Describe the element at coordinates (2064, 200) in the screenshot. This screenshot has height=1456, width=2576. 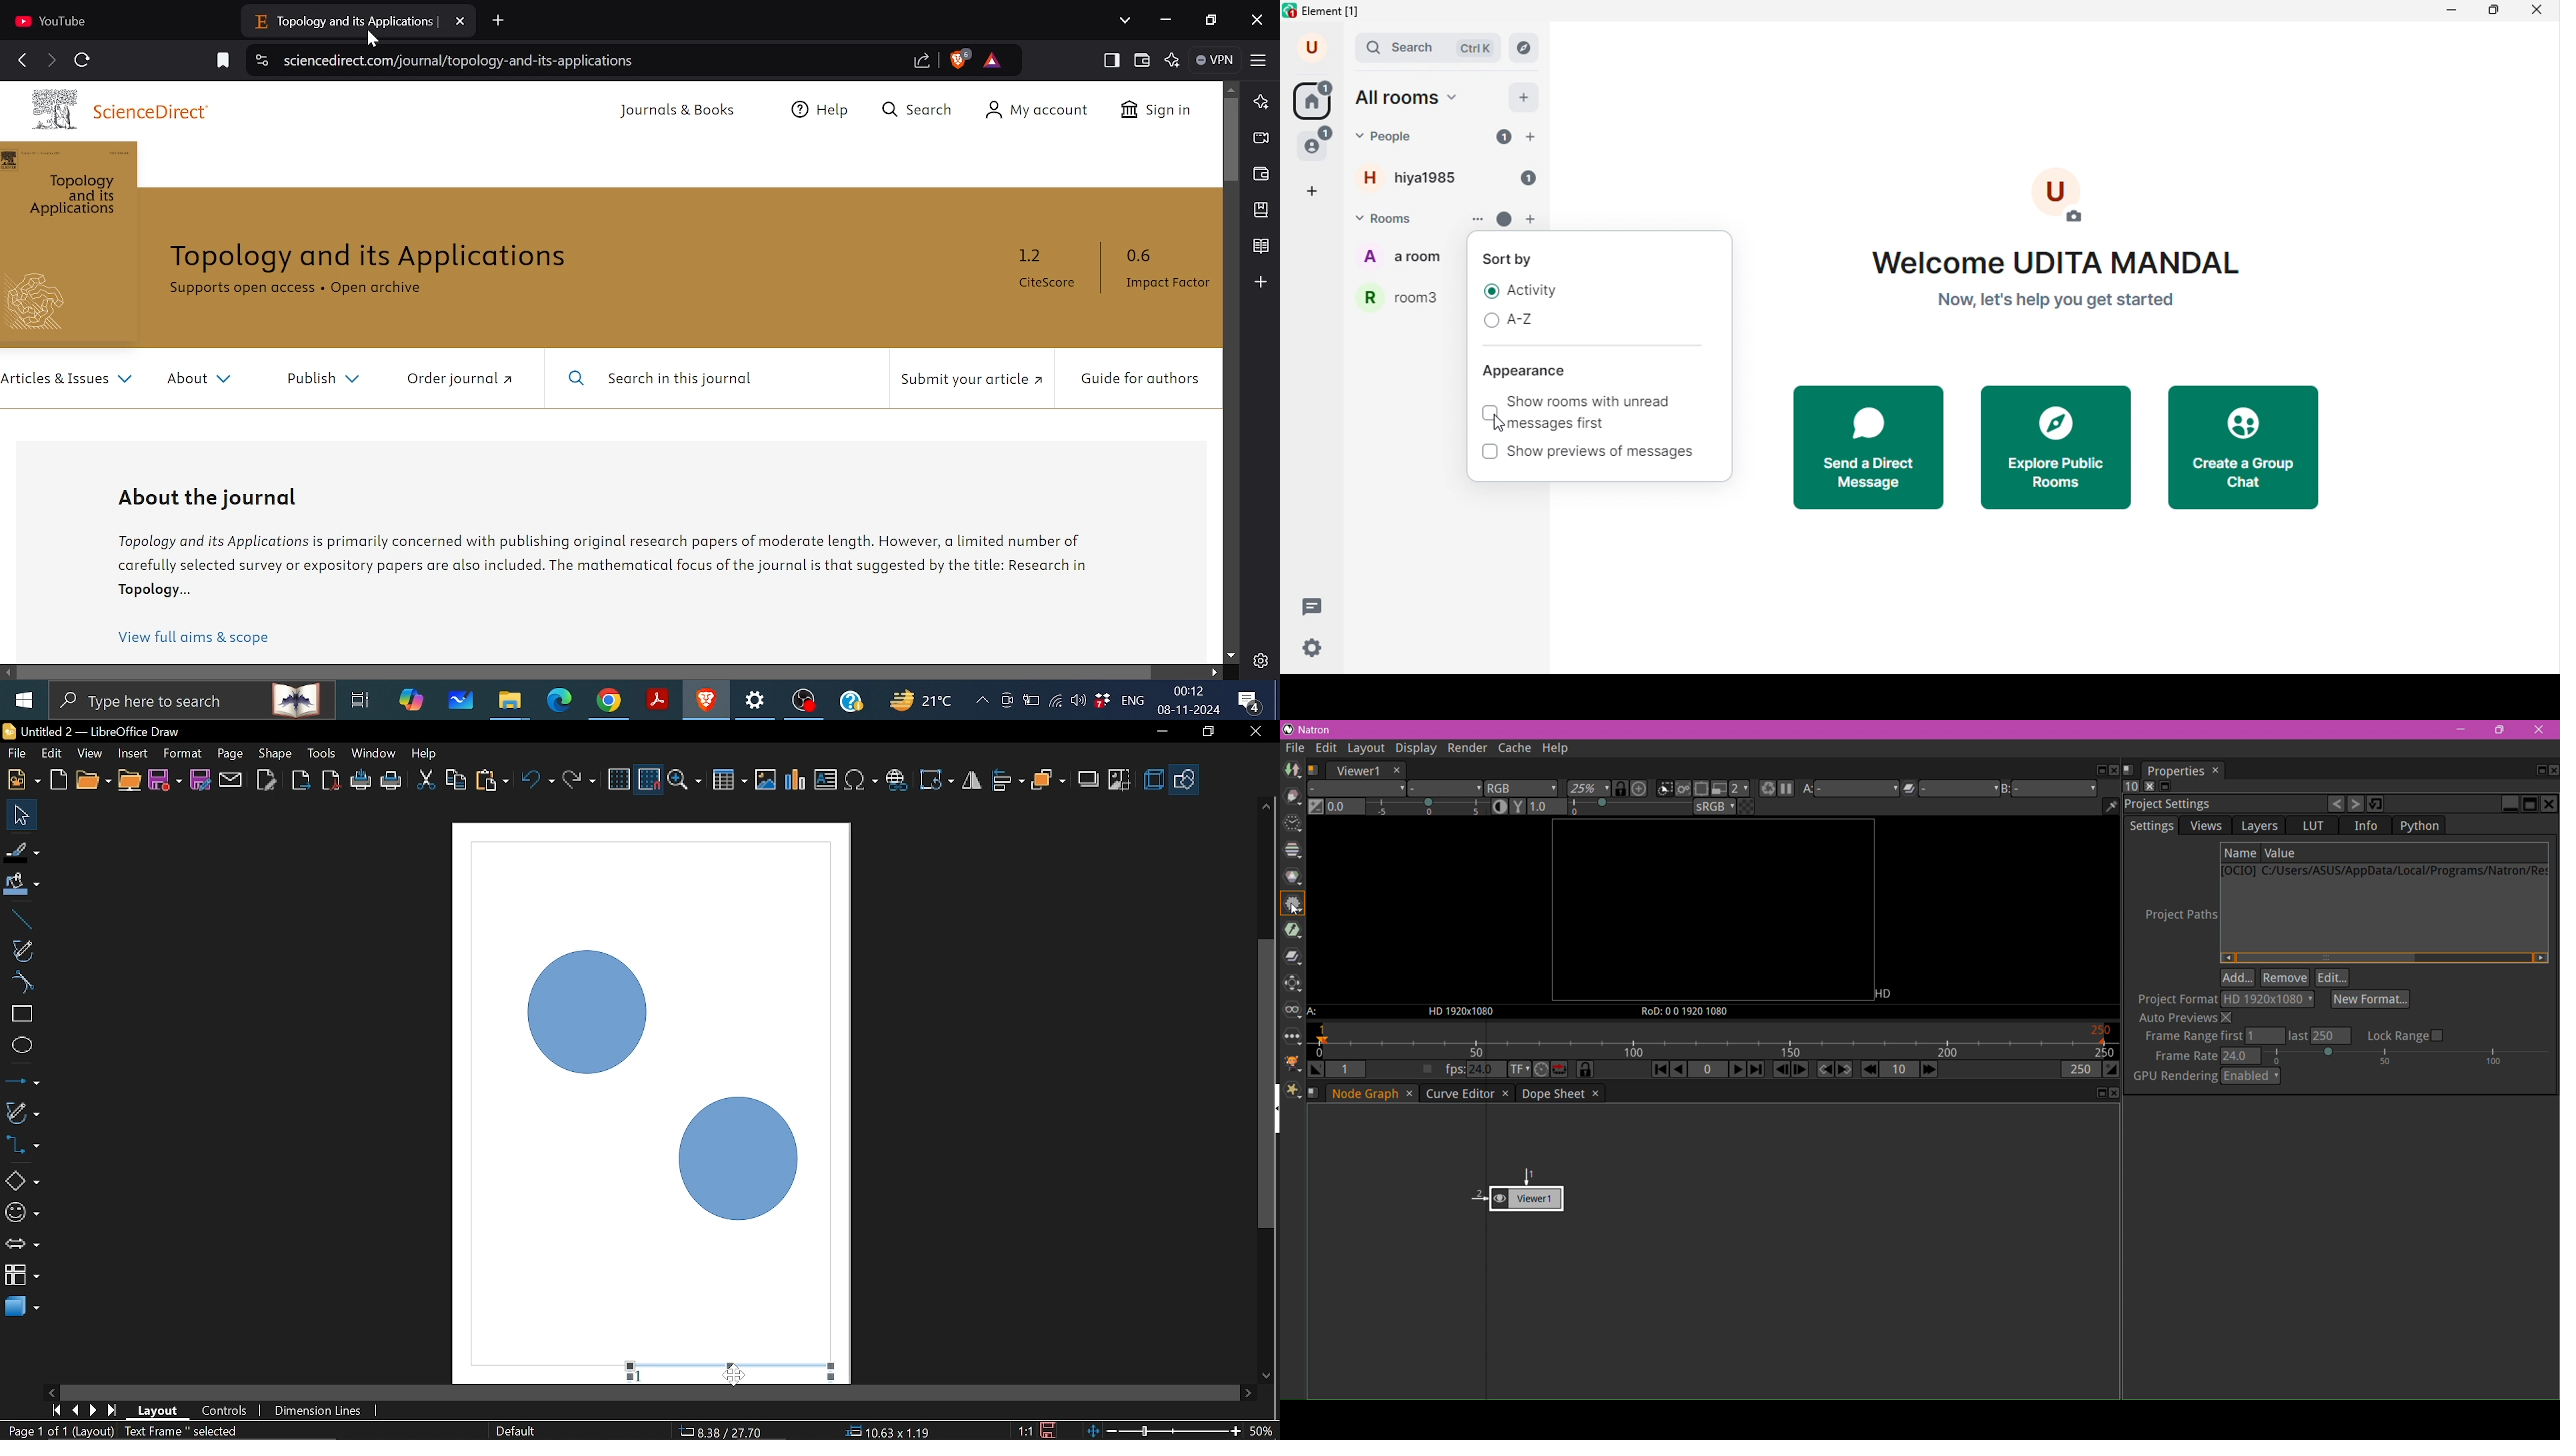
I see `add photo` at that location.